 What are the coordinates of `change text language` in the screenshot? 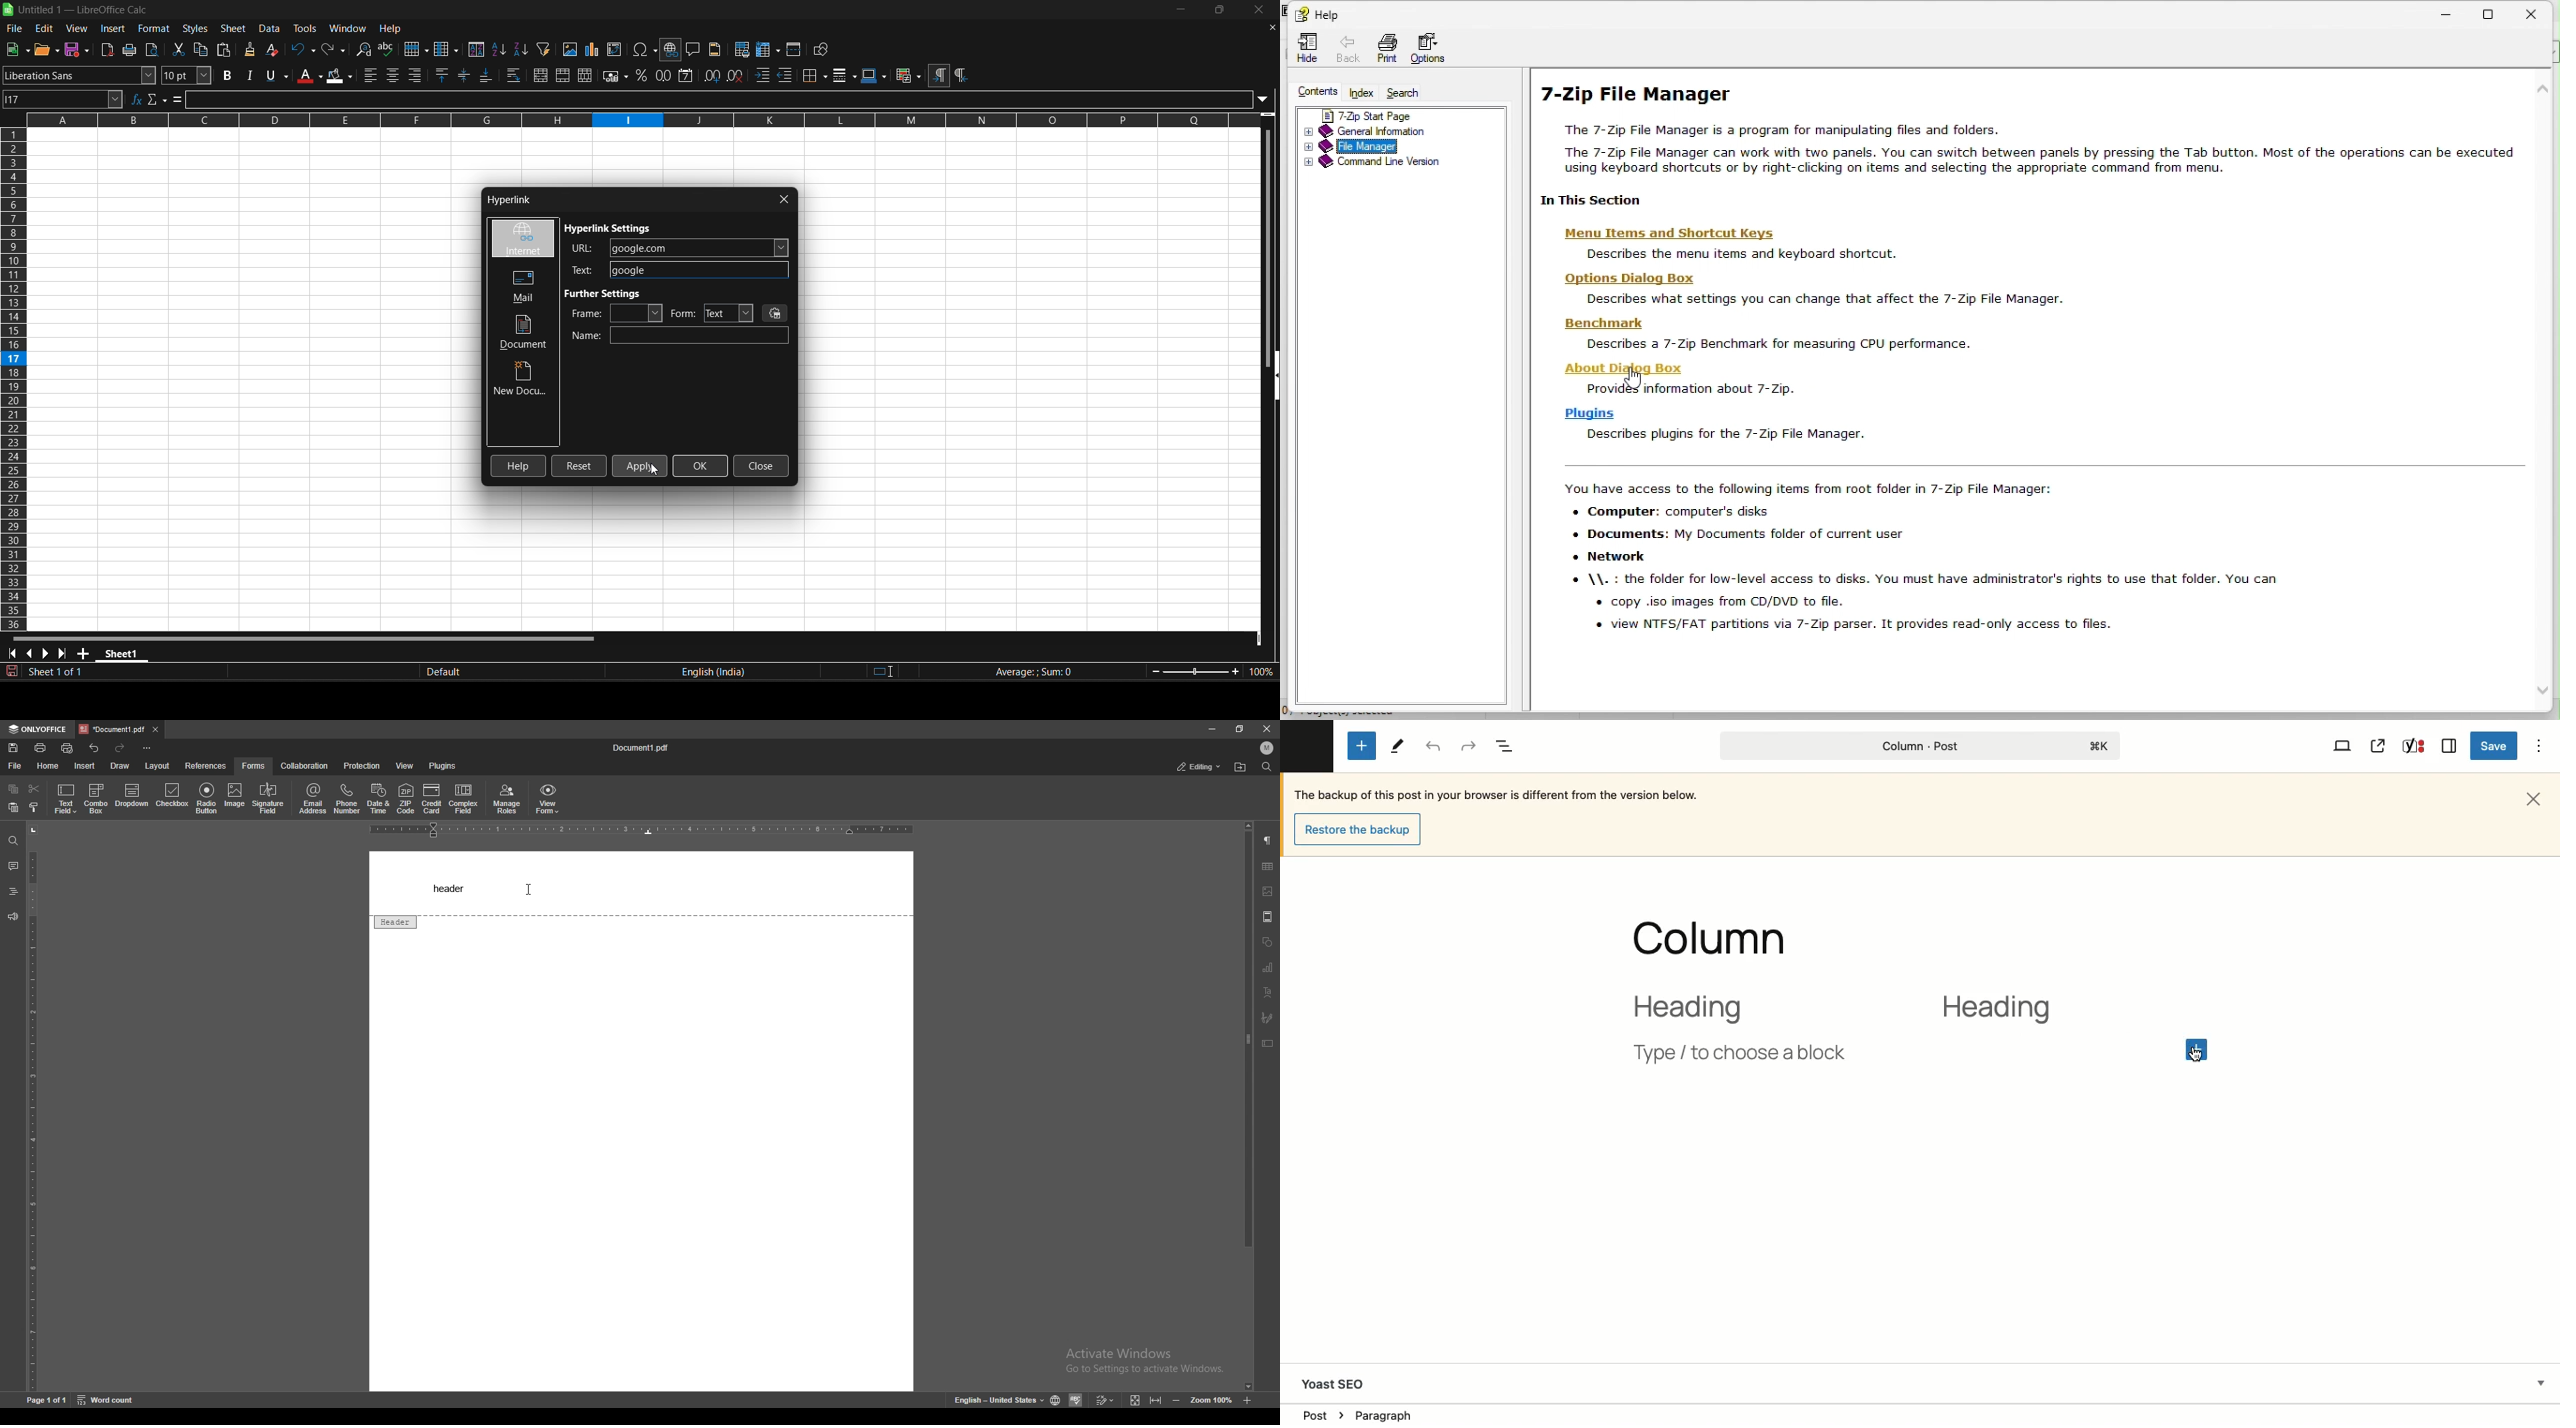 It's located at (996, 1399).